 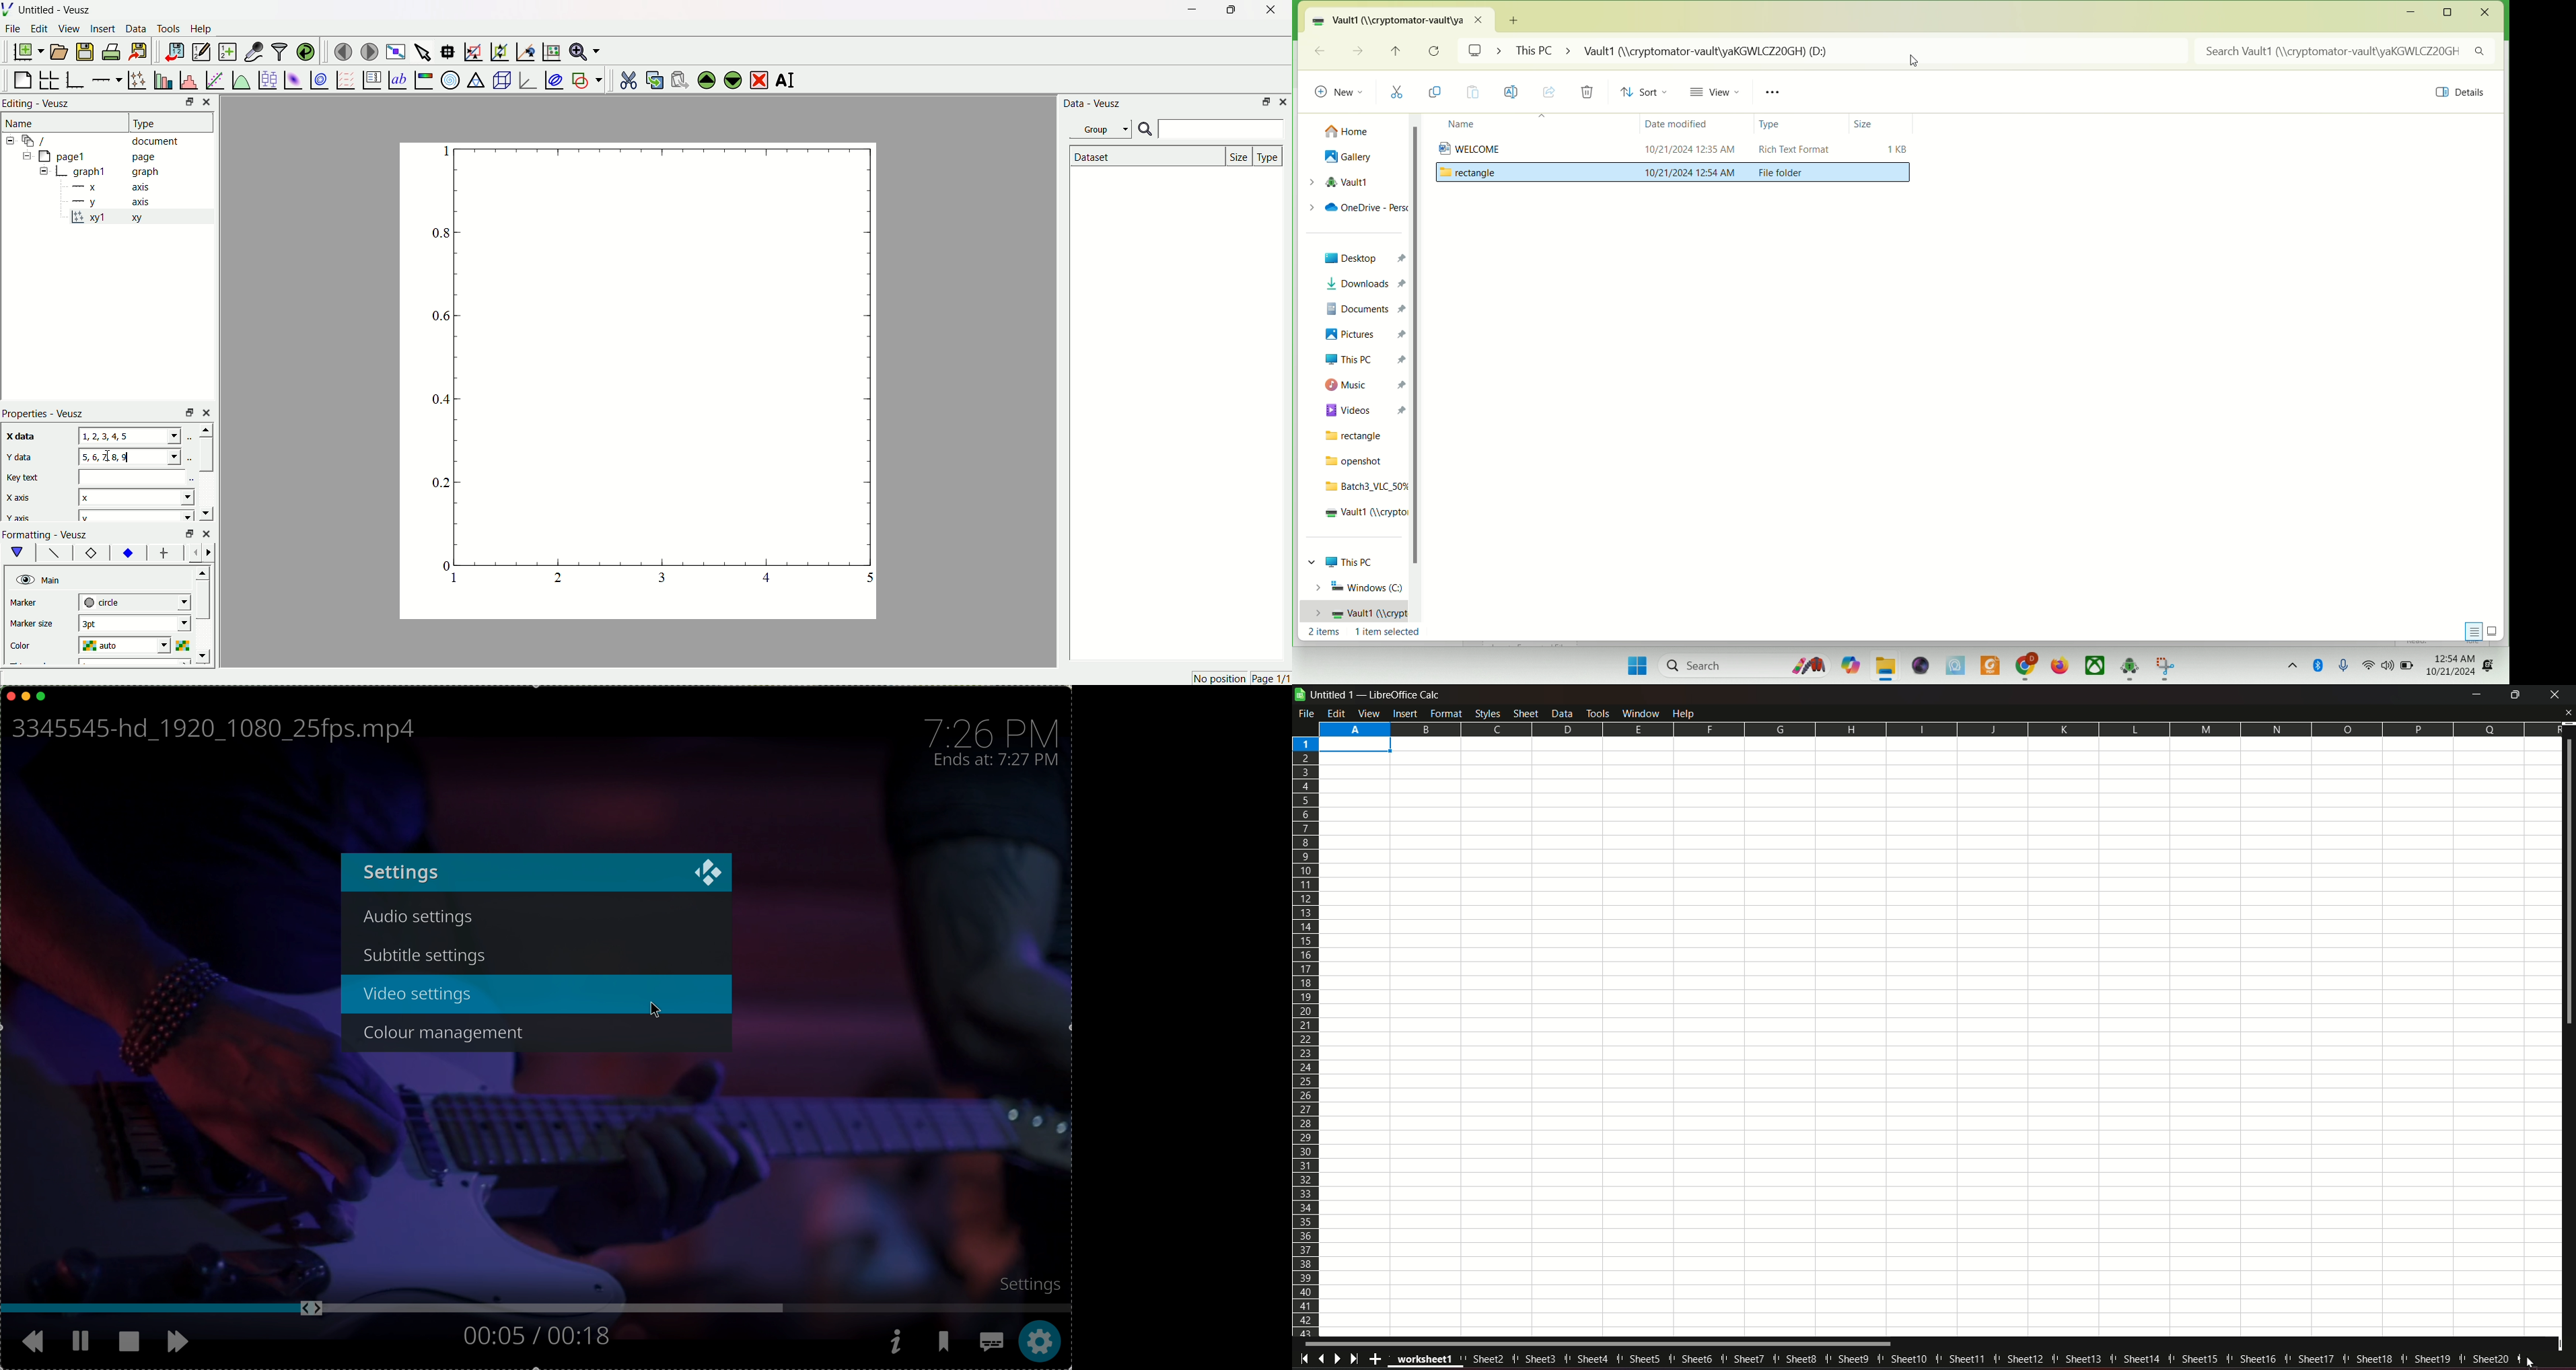 I want to click on Type, so click(x=1269, y=155).